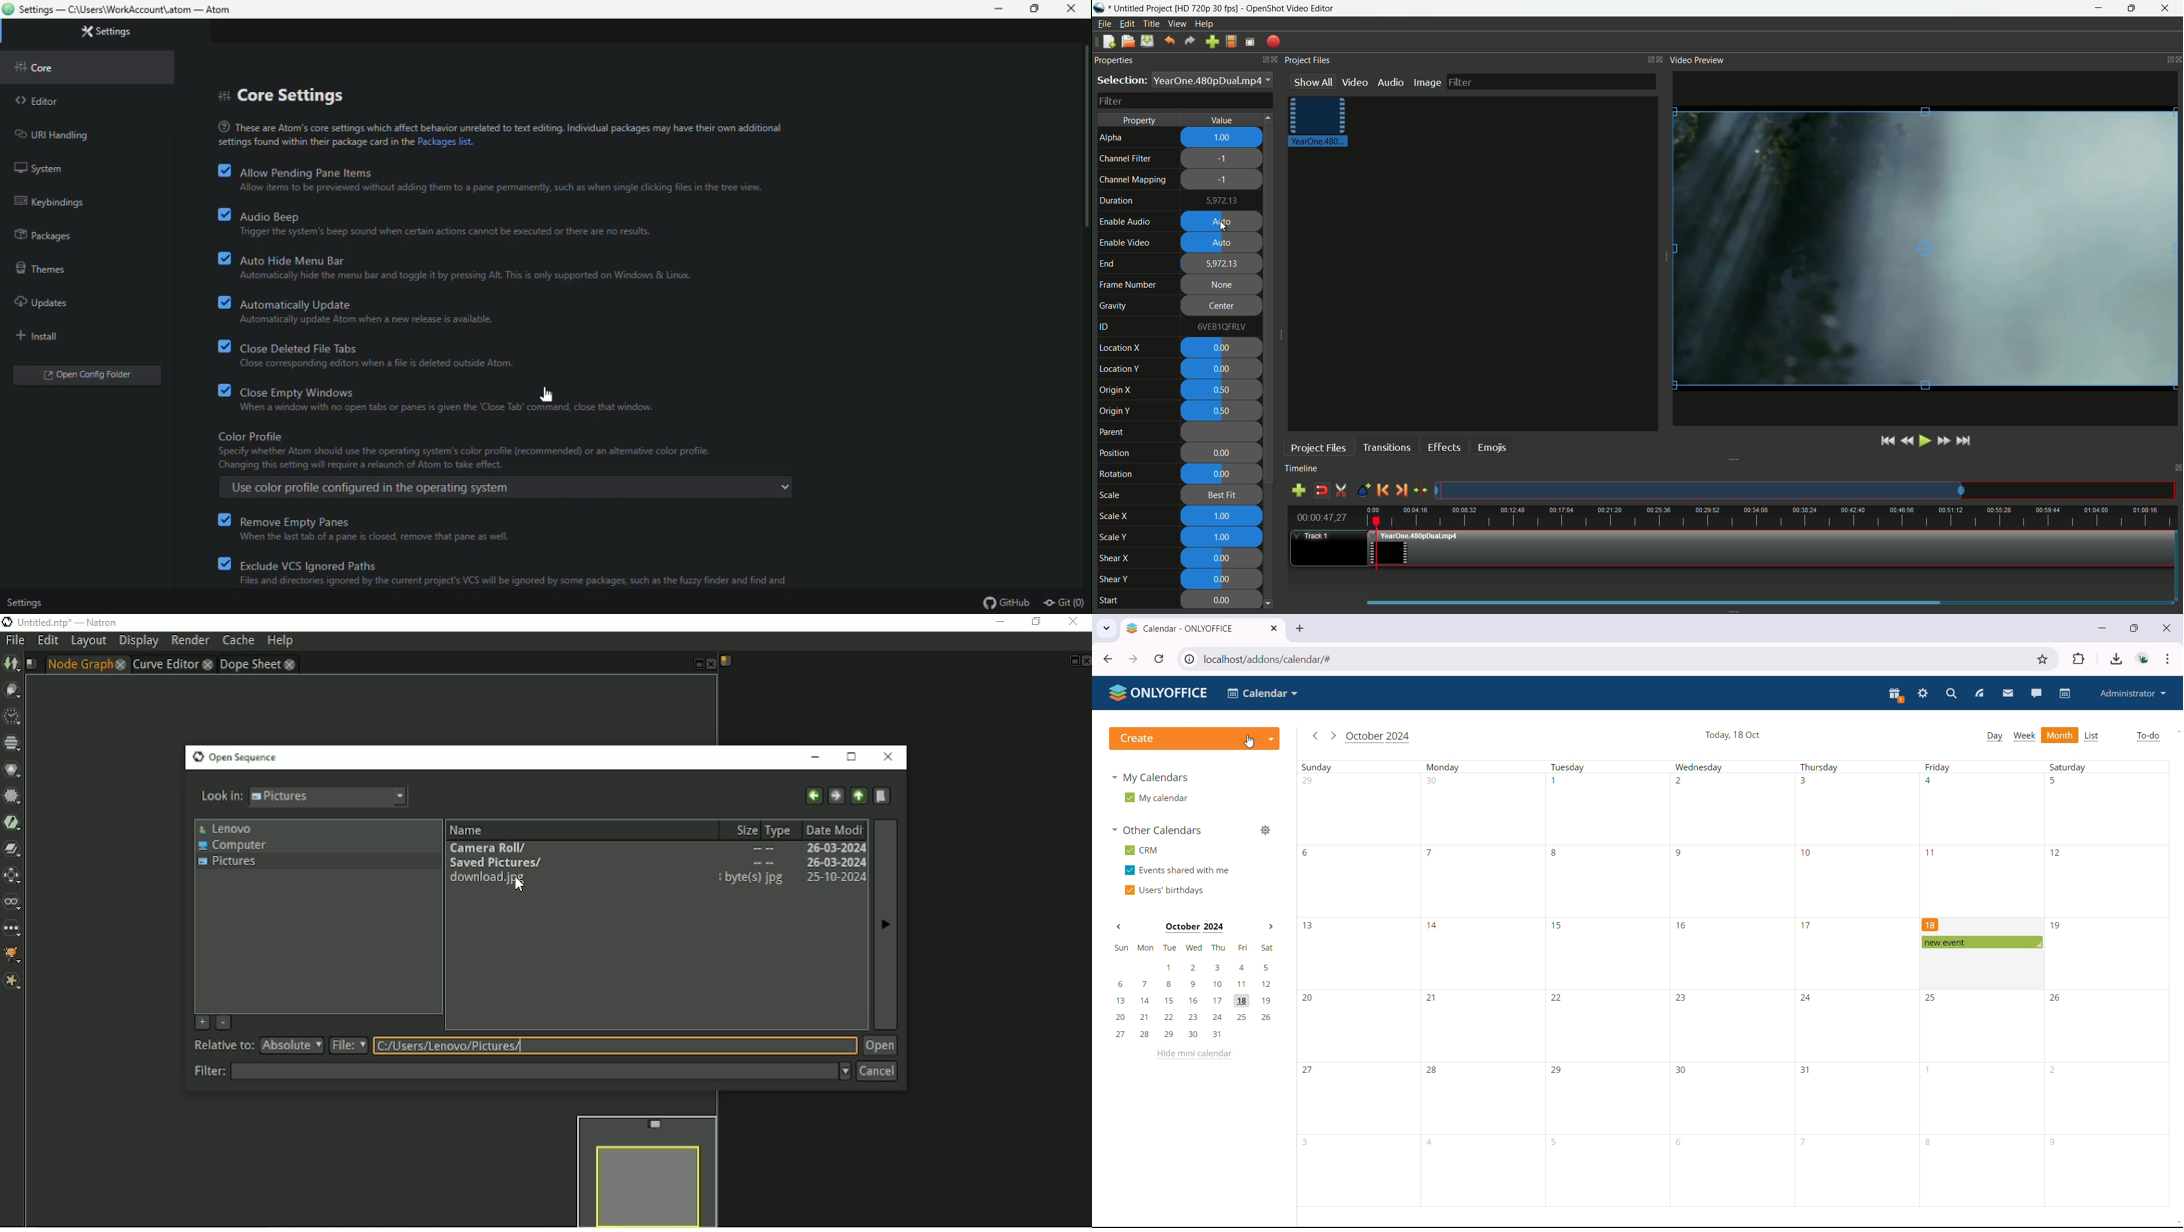 Image resolution: width=2184 pixels, height=1232 pixels. What do you see at coordinates (1340, 490) in the screenshot?
I see `enable razor` at bounding box center [1340, 490].